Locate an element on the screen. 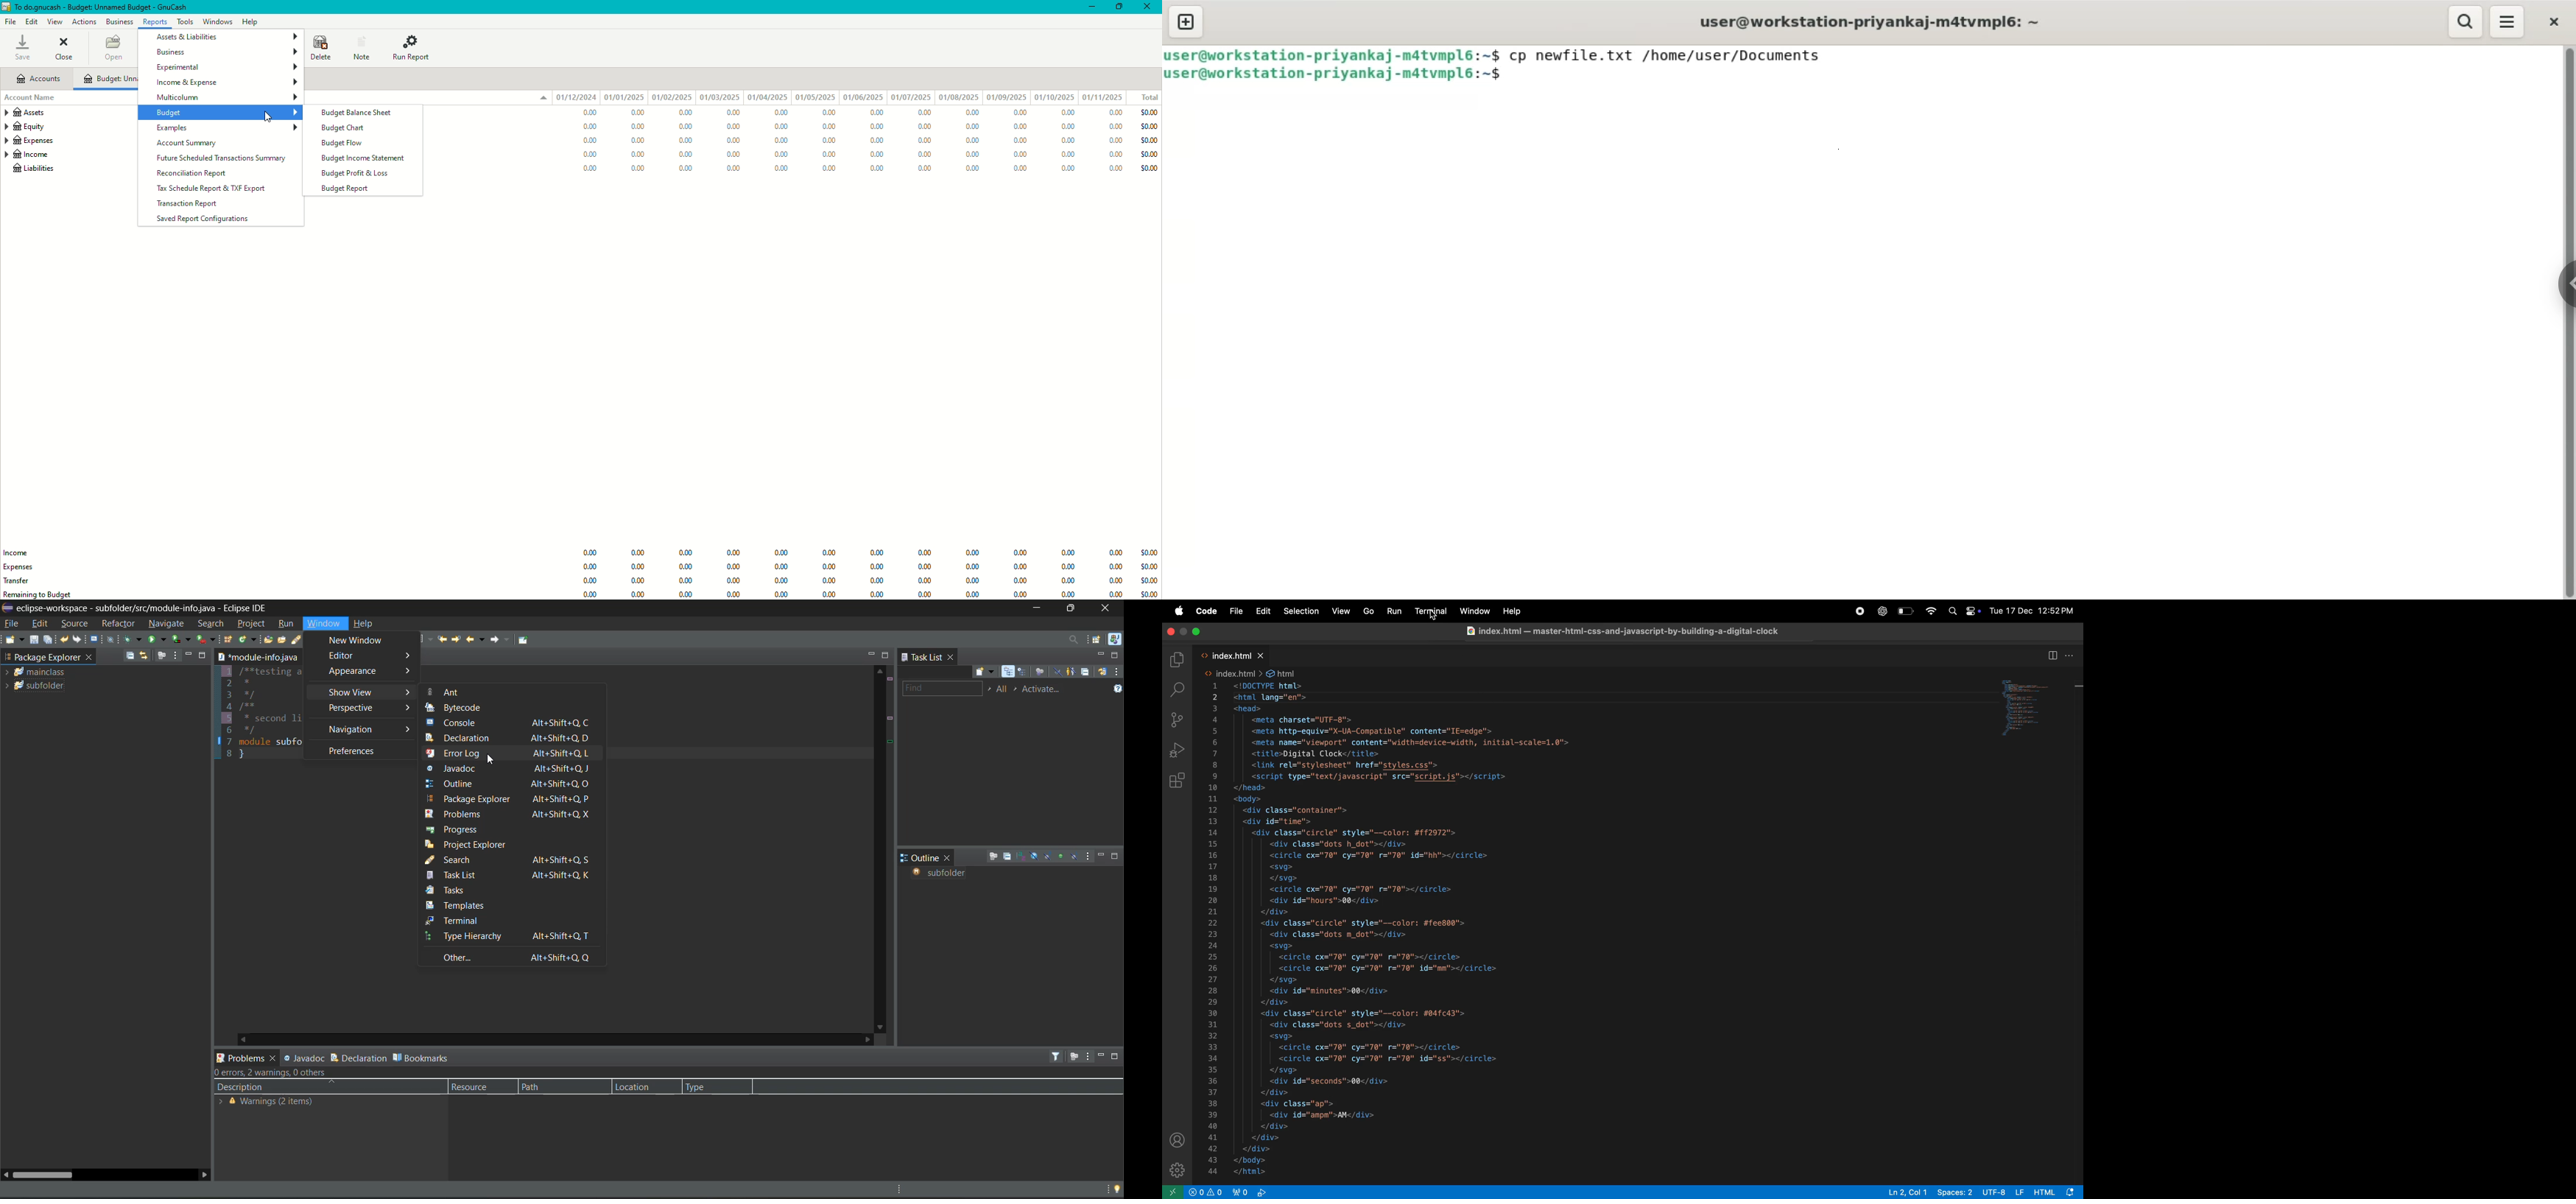 The height and width of the screenshot is (1204, 2576). chatgpt is located at coordinates (1879, 610).